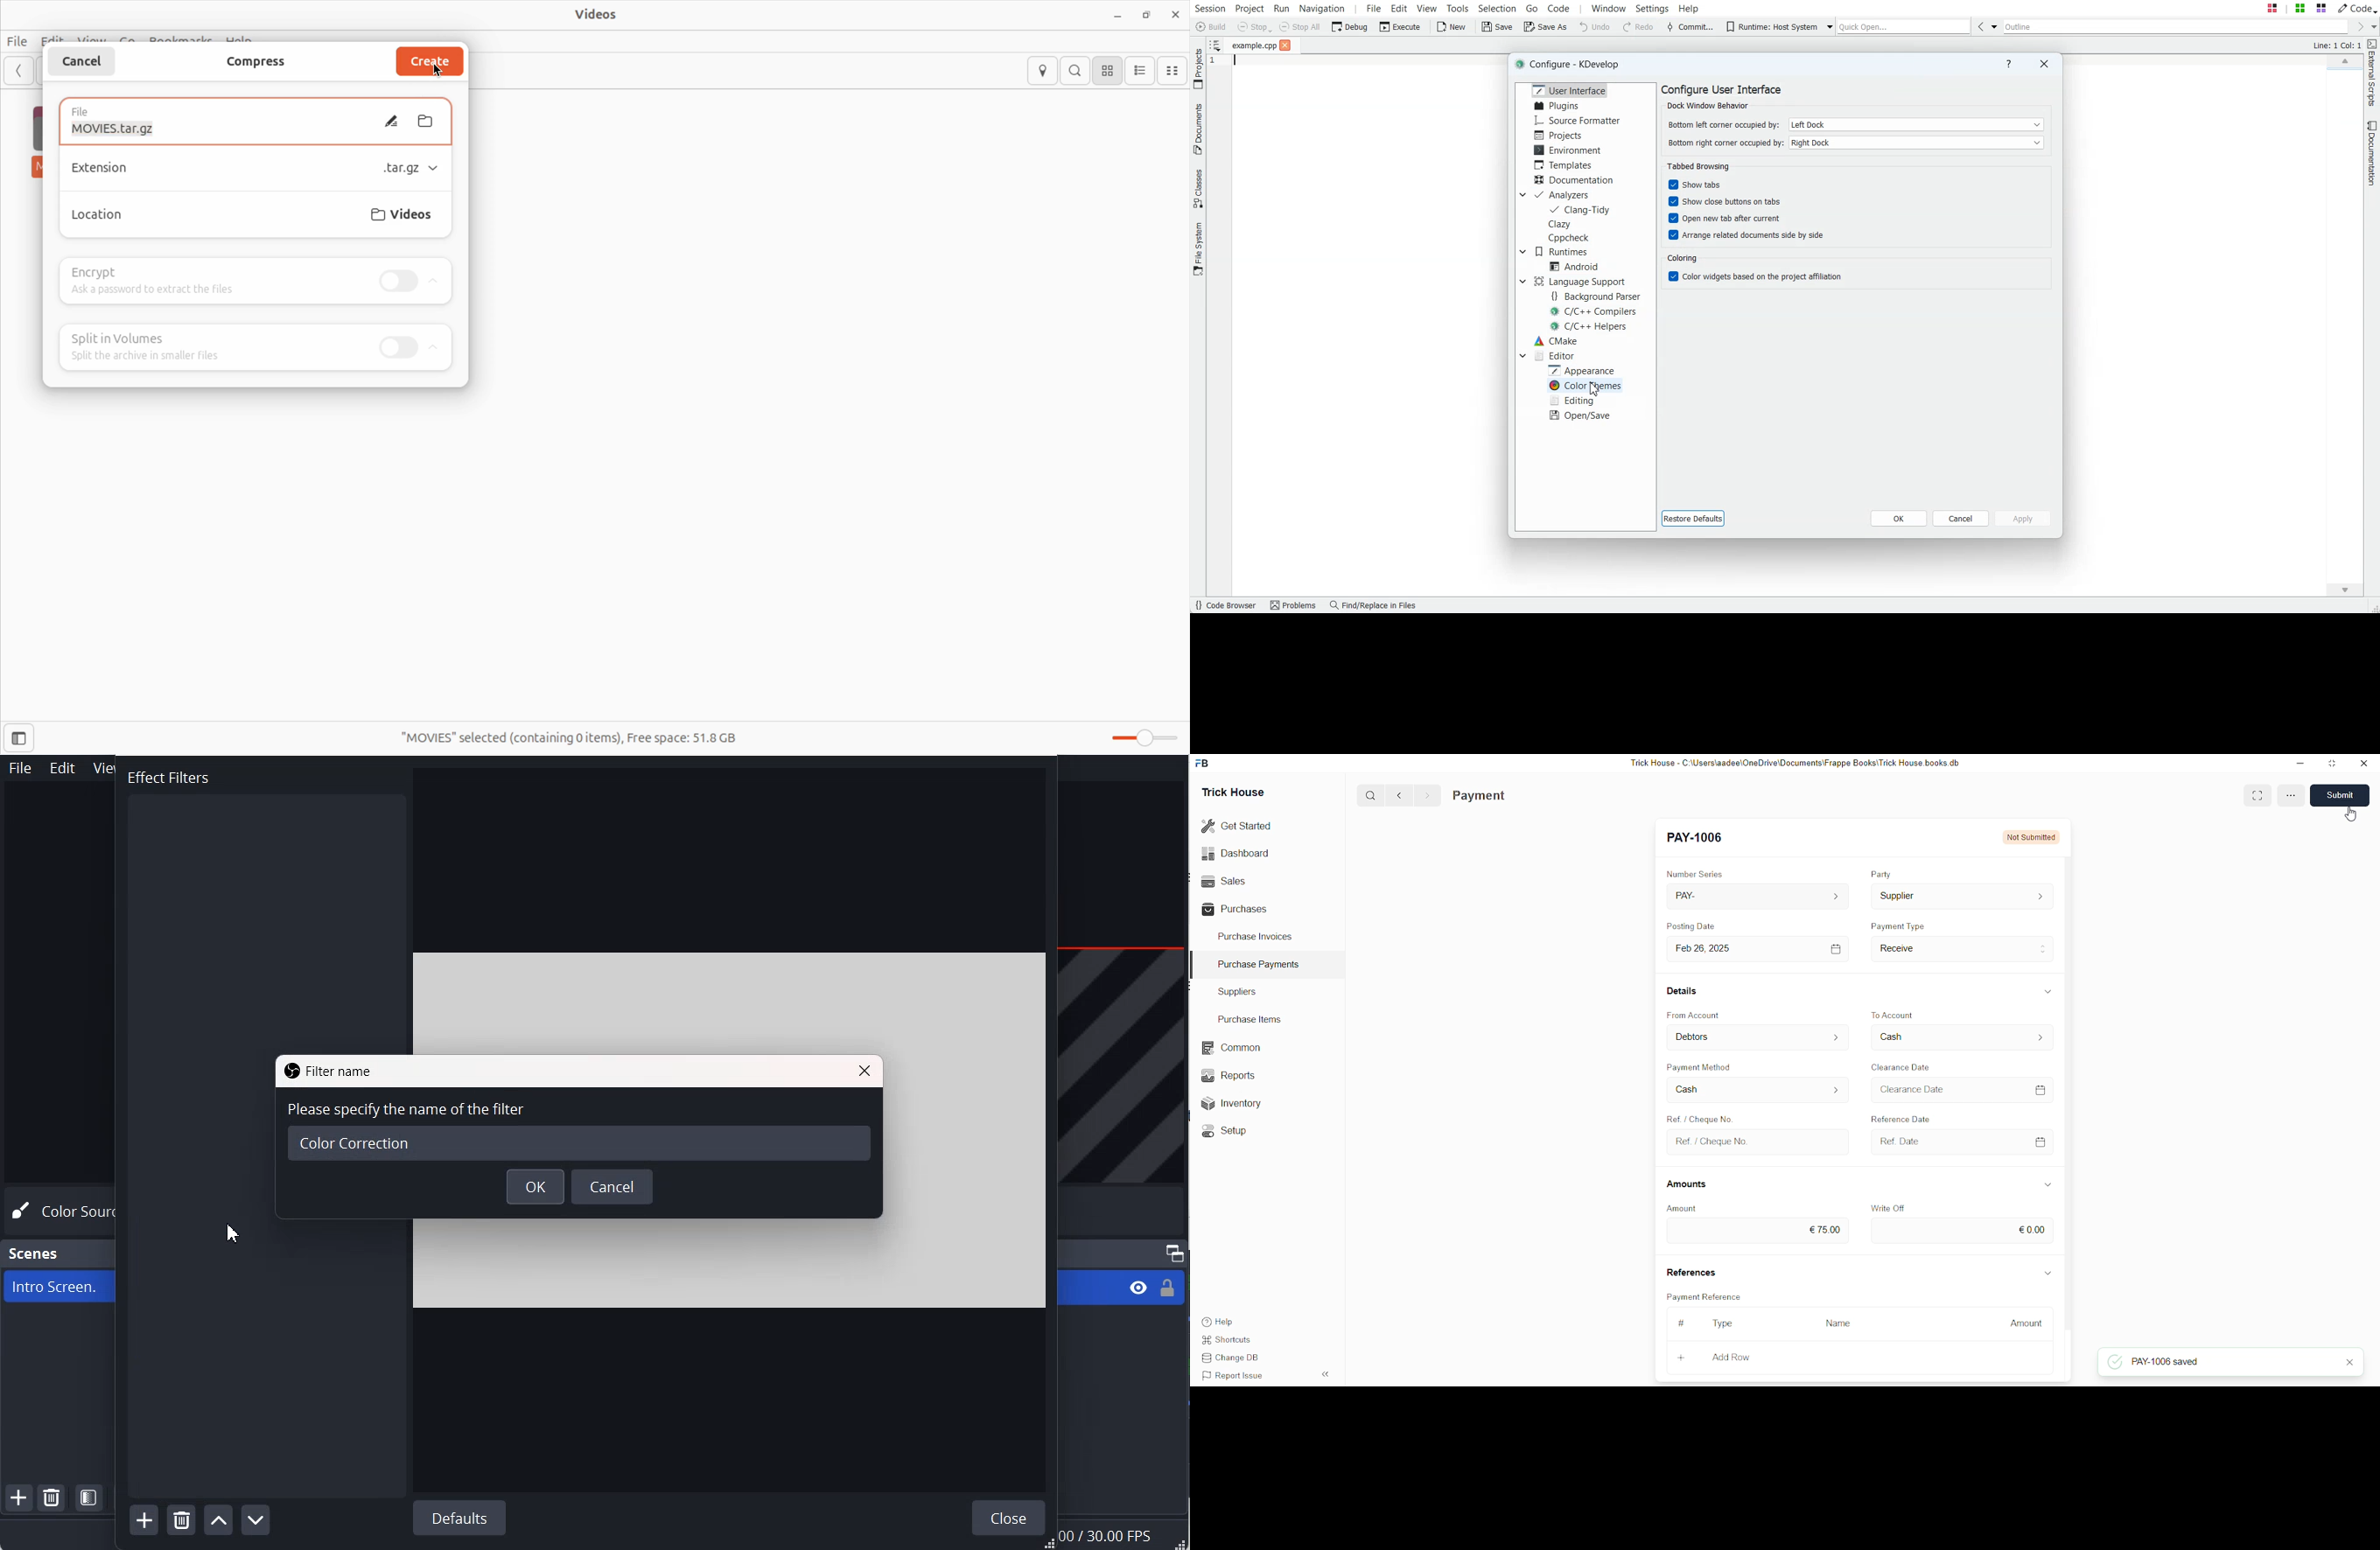 Image resolution: width=2380 pixels, height=1568 pixels. What do you see at coordinates (1232, 1103) in the screenshot?
I see `Inventory` at bounding box center [1232, 1103].